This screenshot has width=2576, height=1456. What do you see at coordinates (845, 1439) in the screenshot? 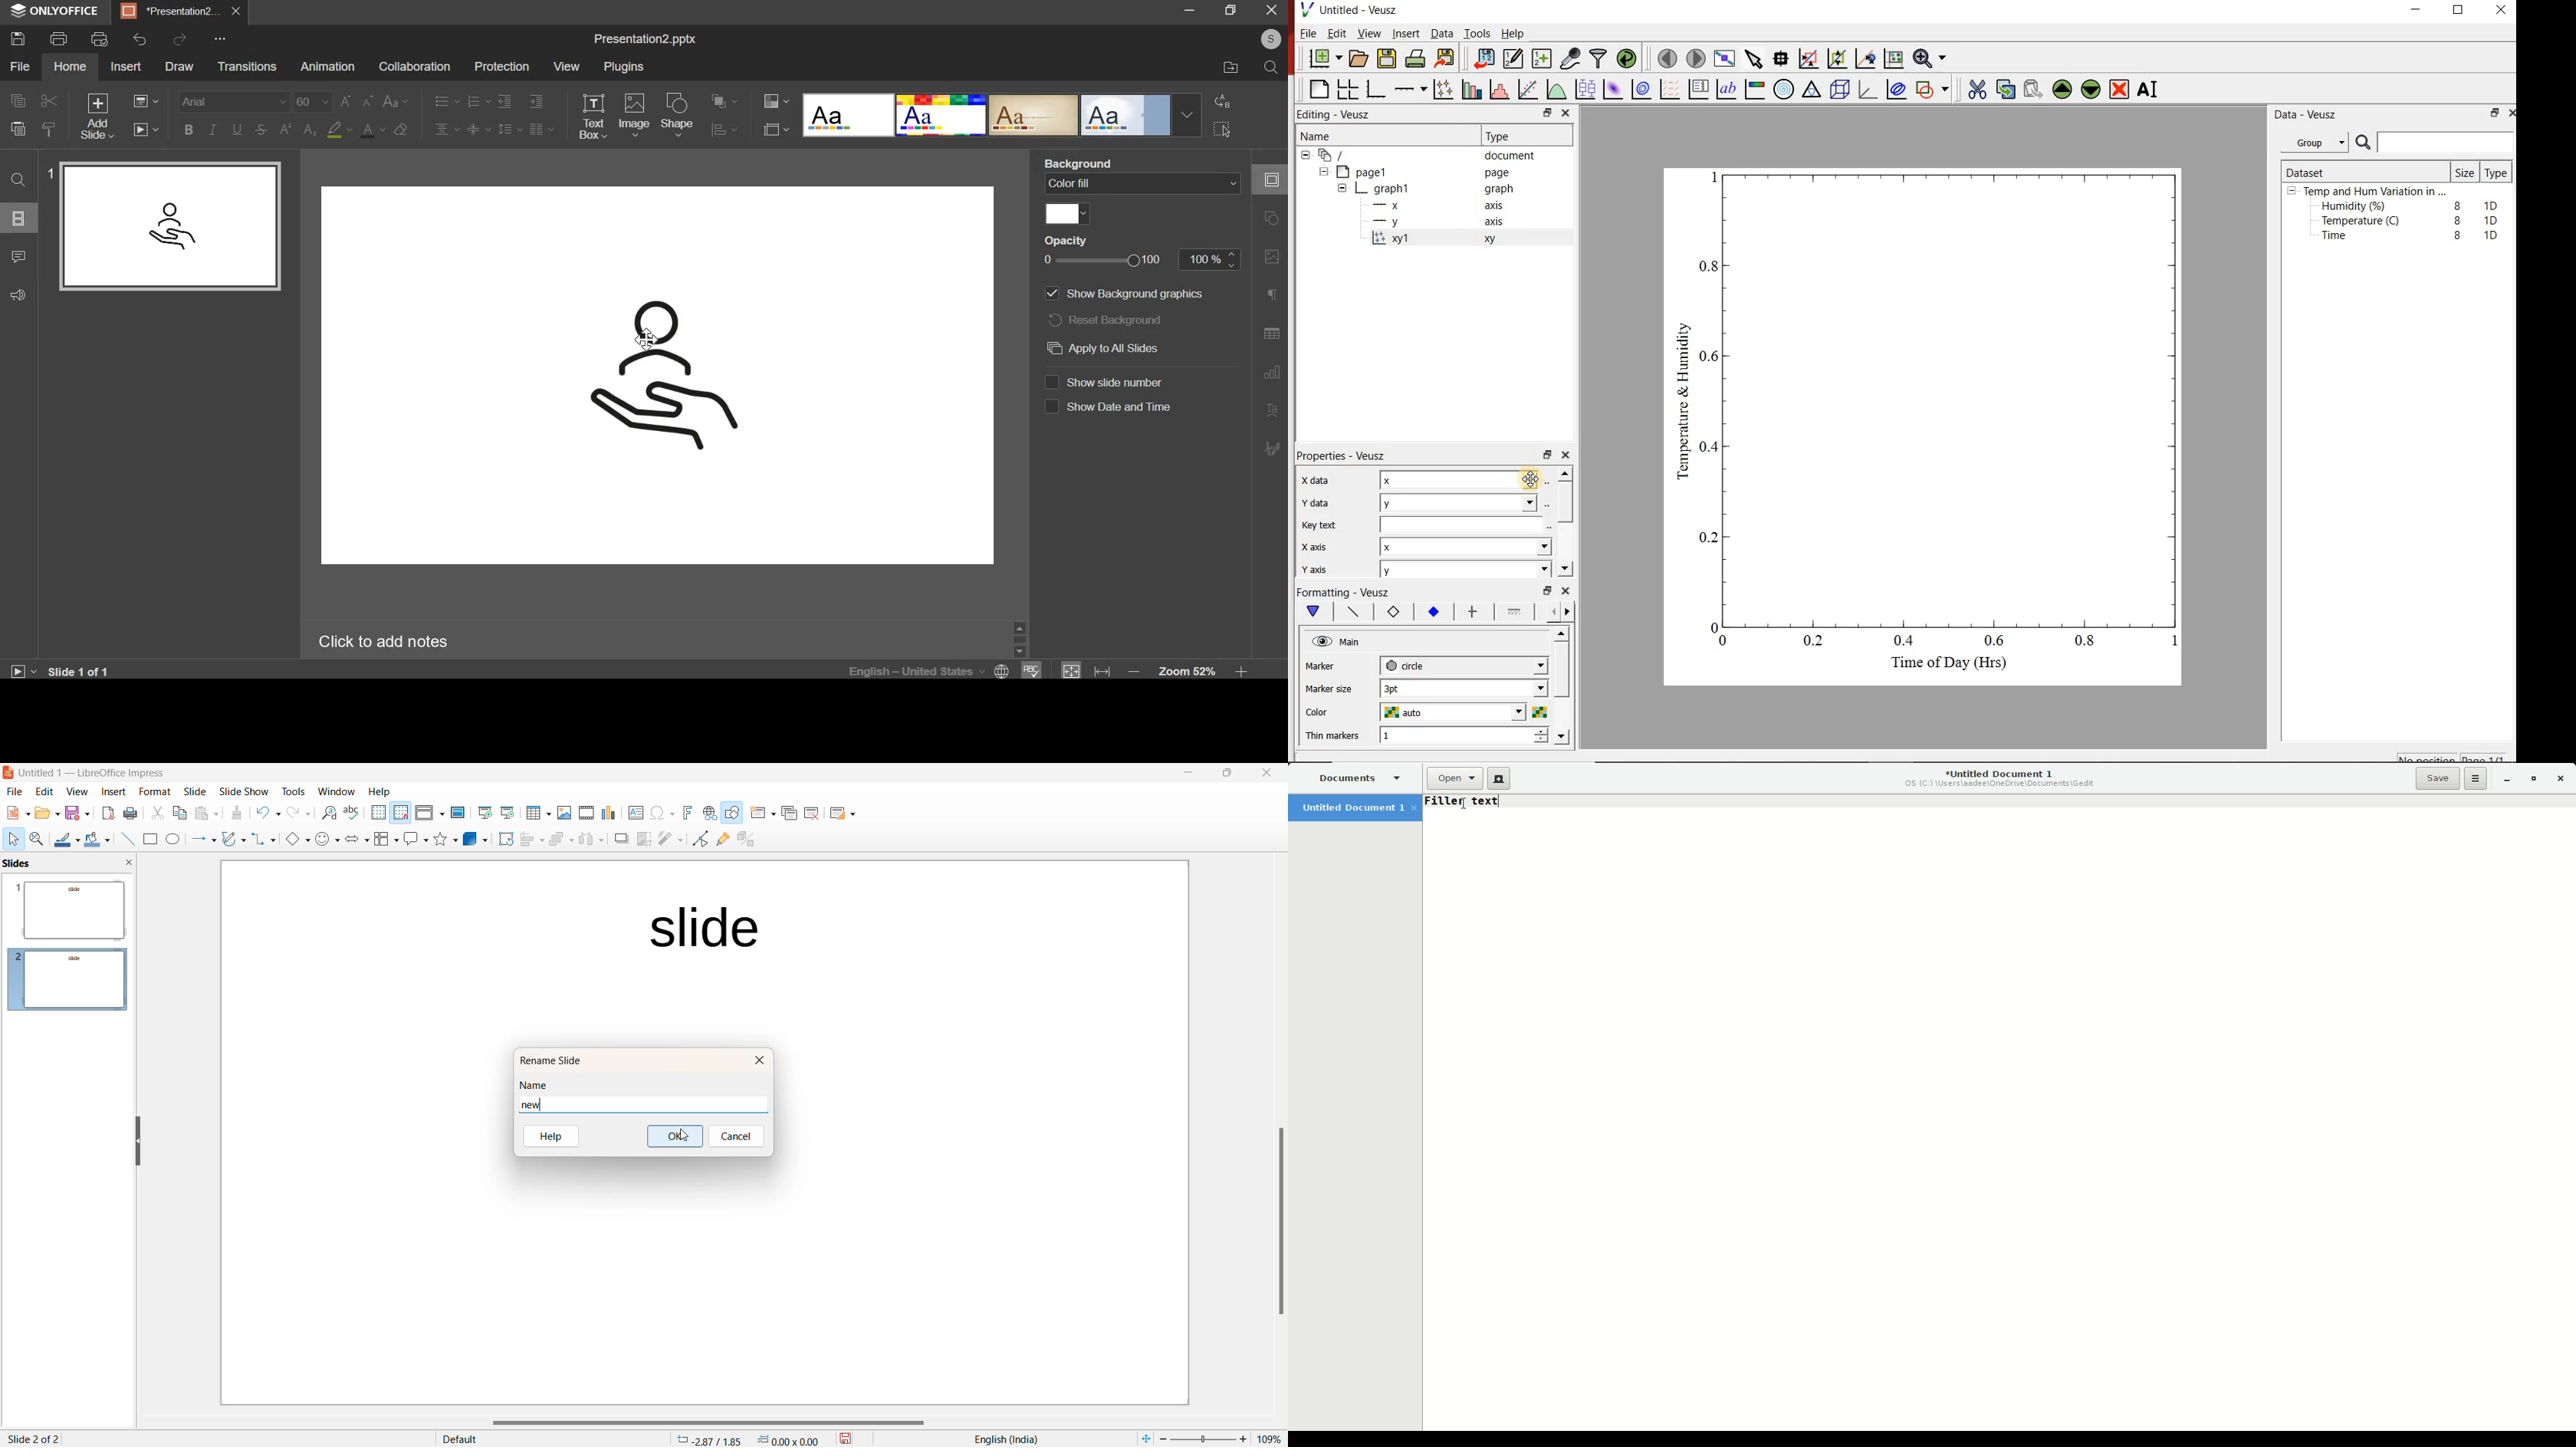
I see `save` at bounding box center [845, 1439].